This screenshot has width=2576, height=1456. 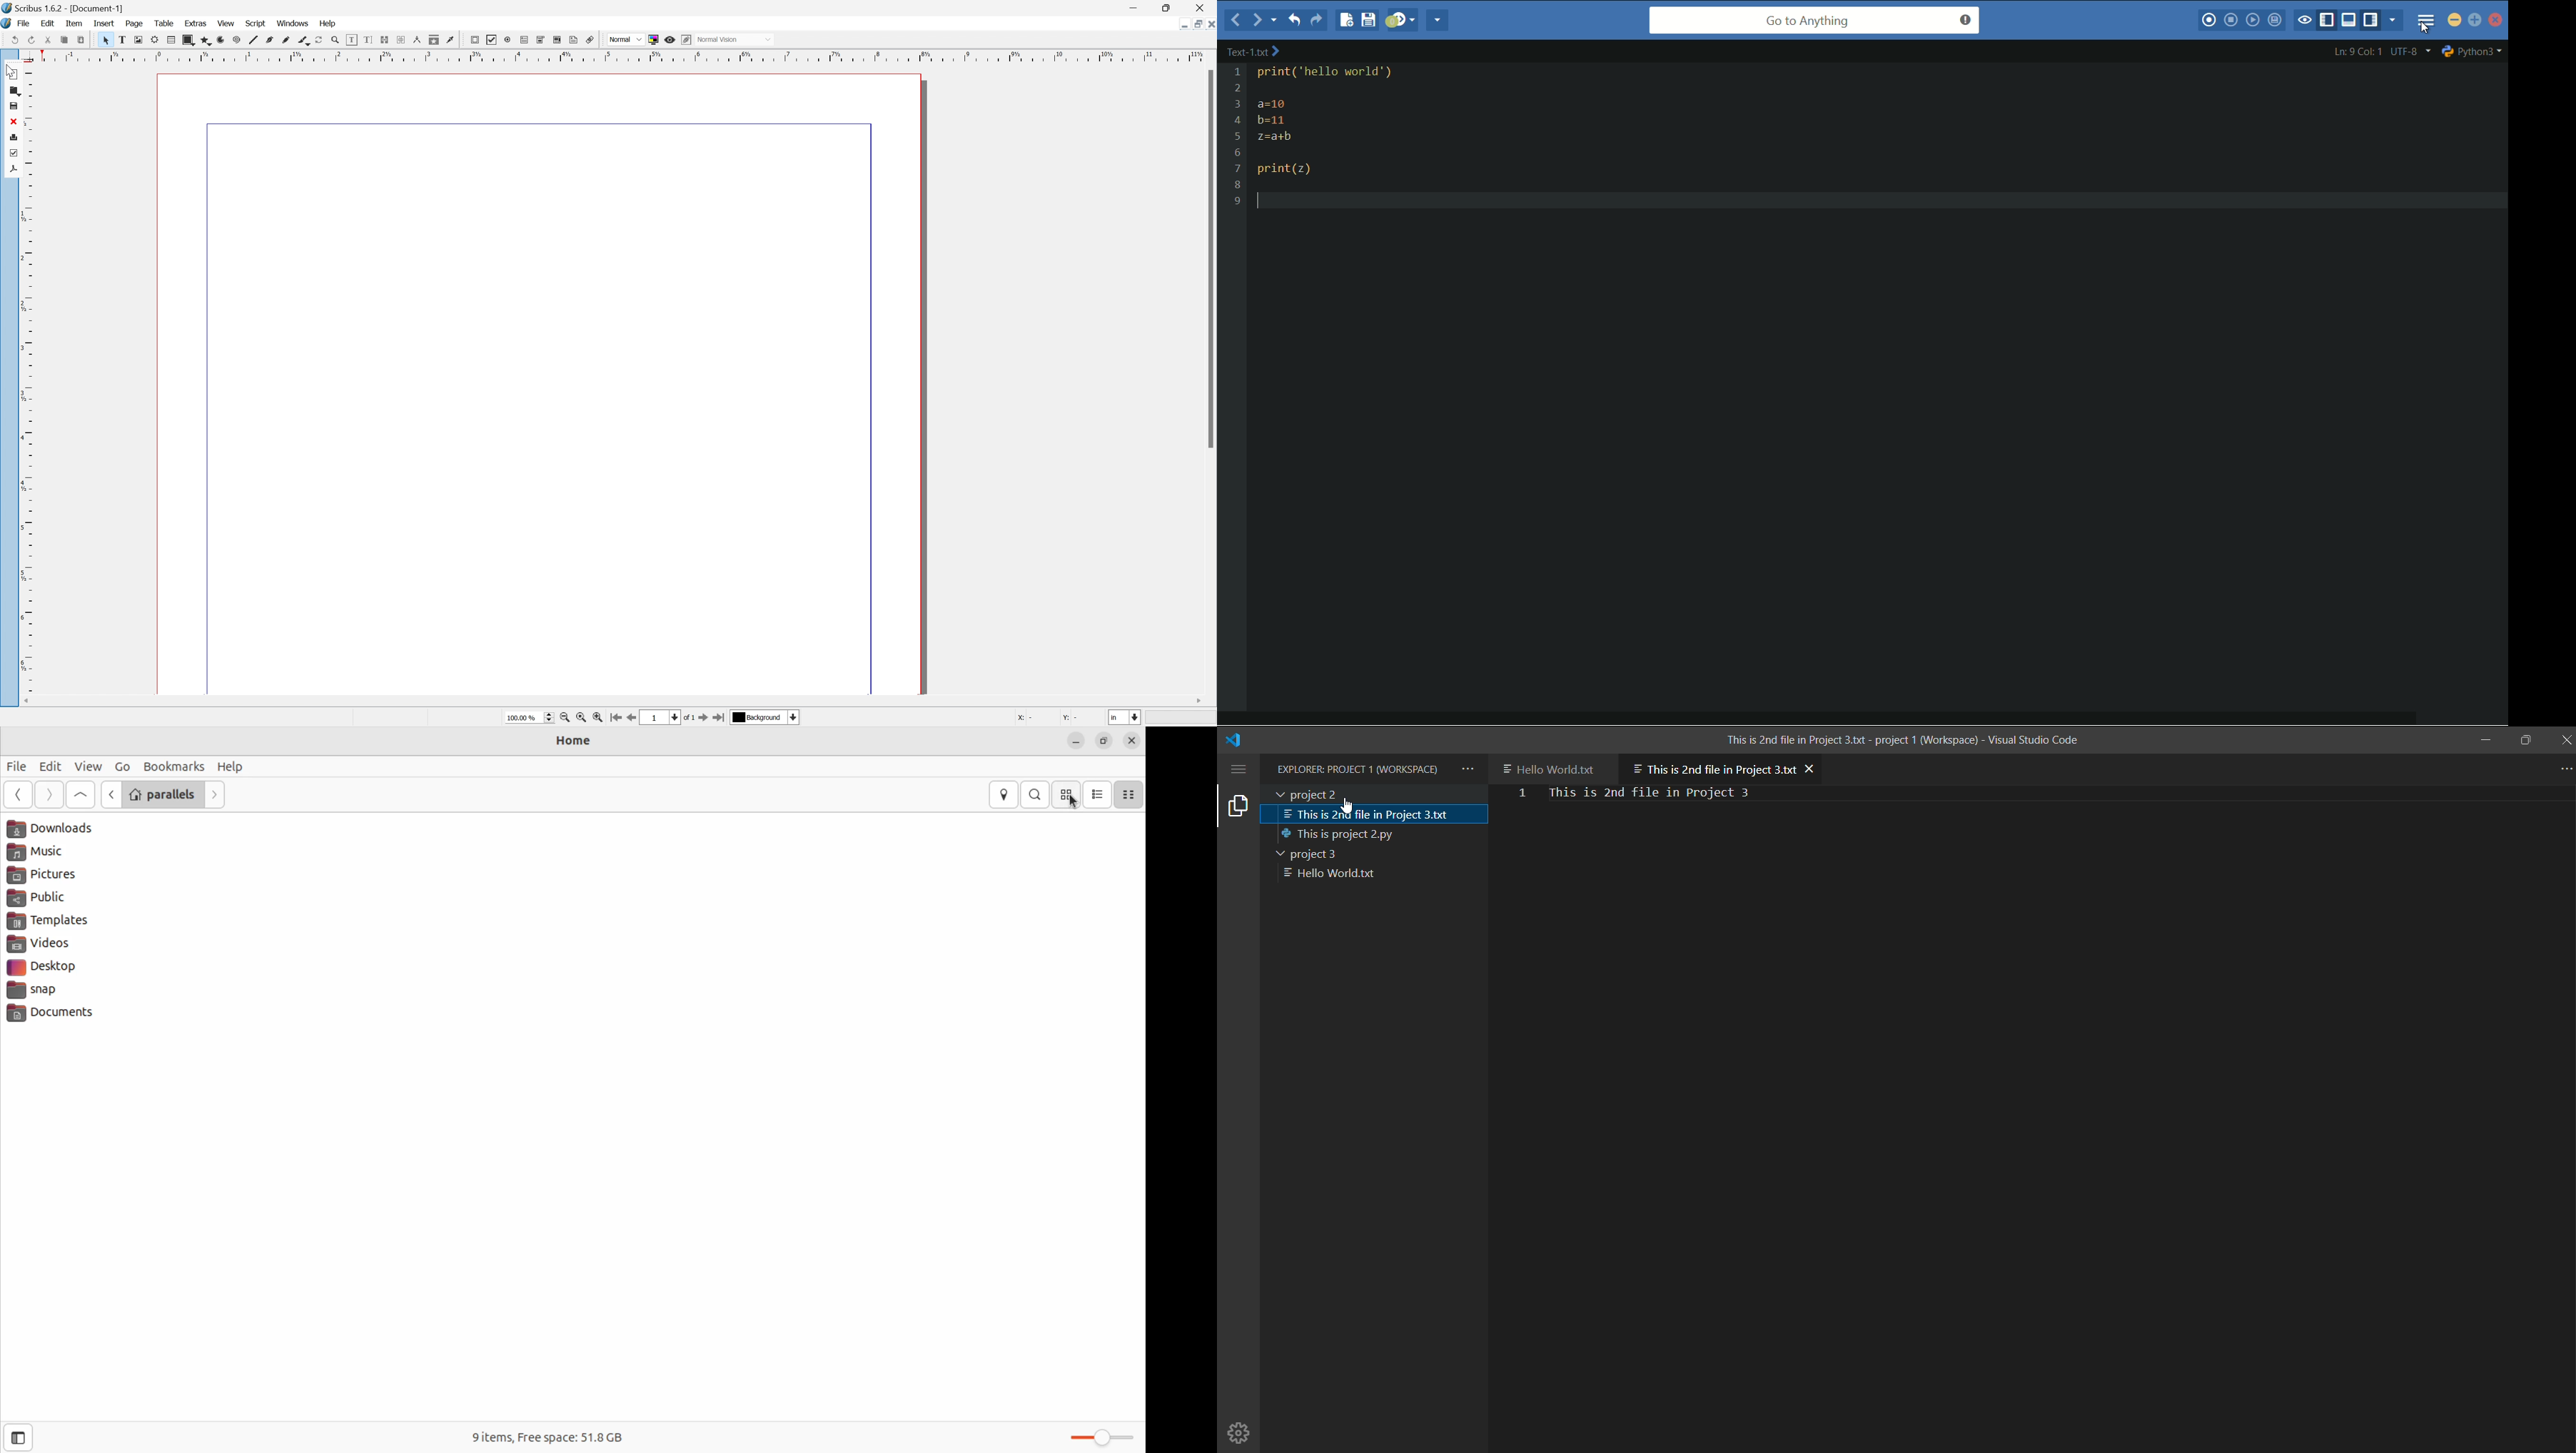 I want to click on minimize, so click(x=1133, y=7).